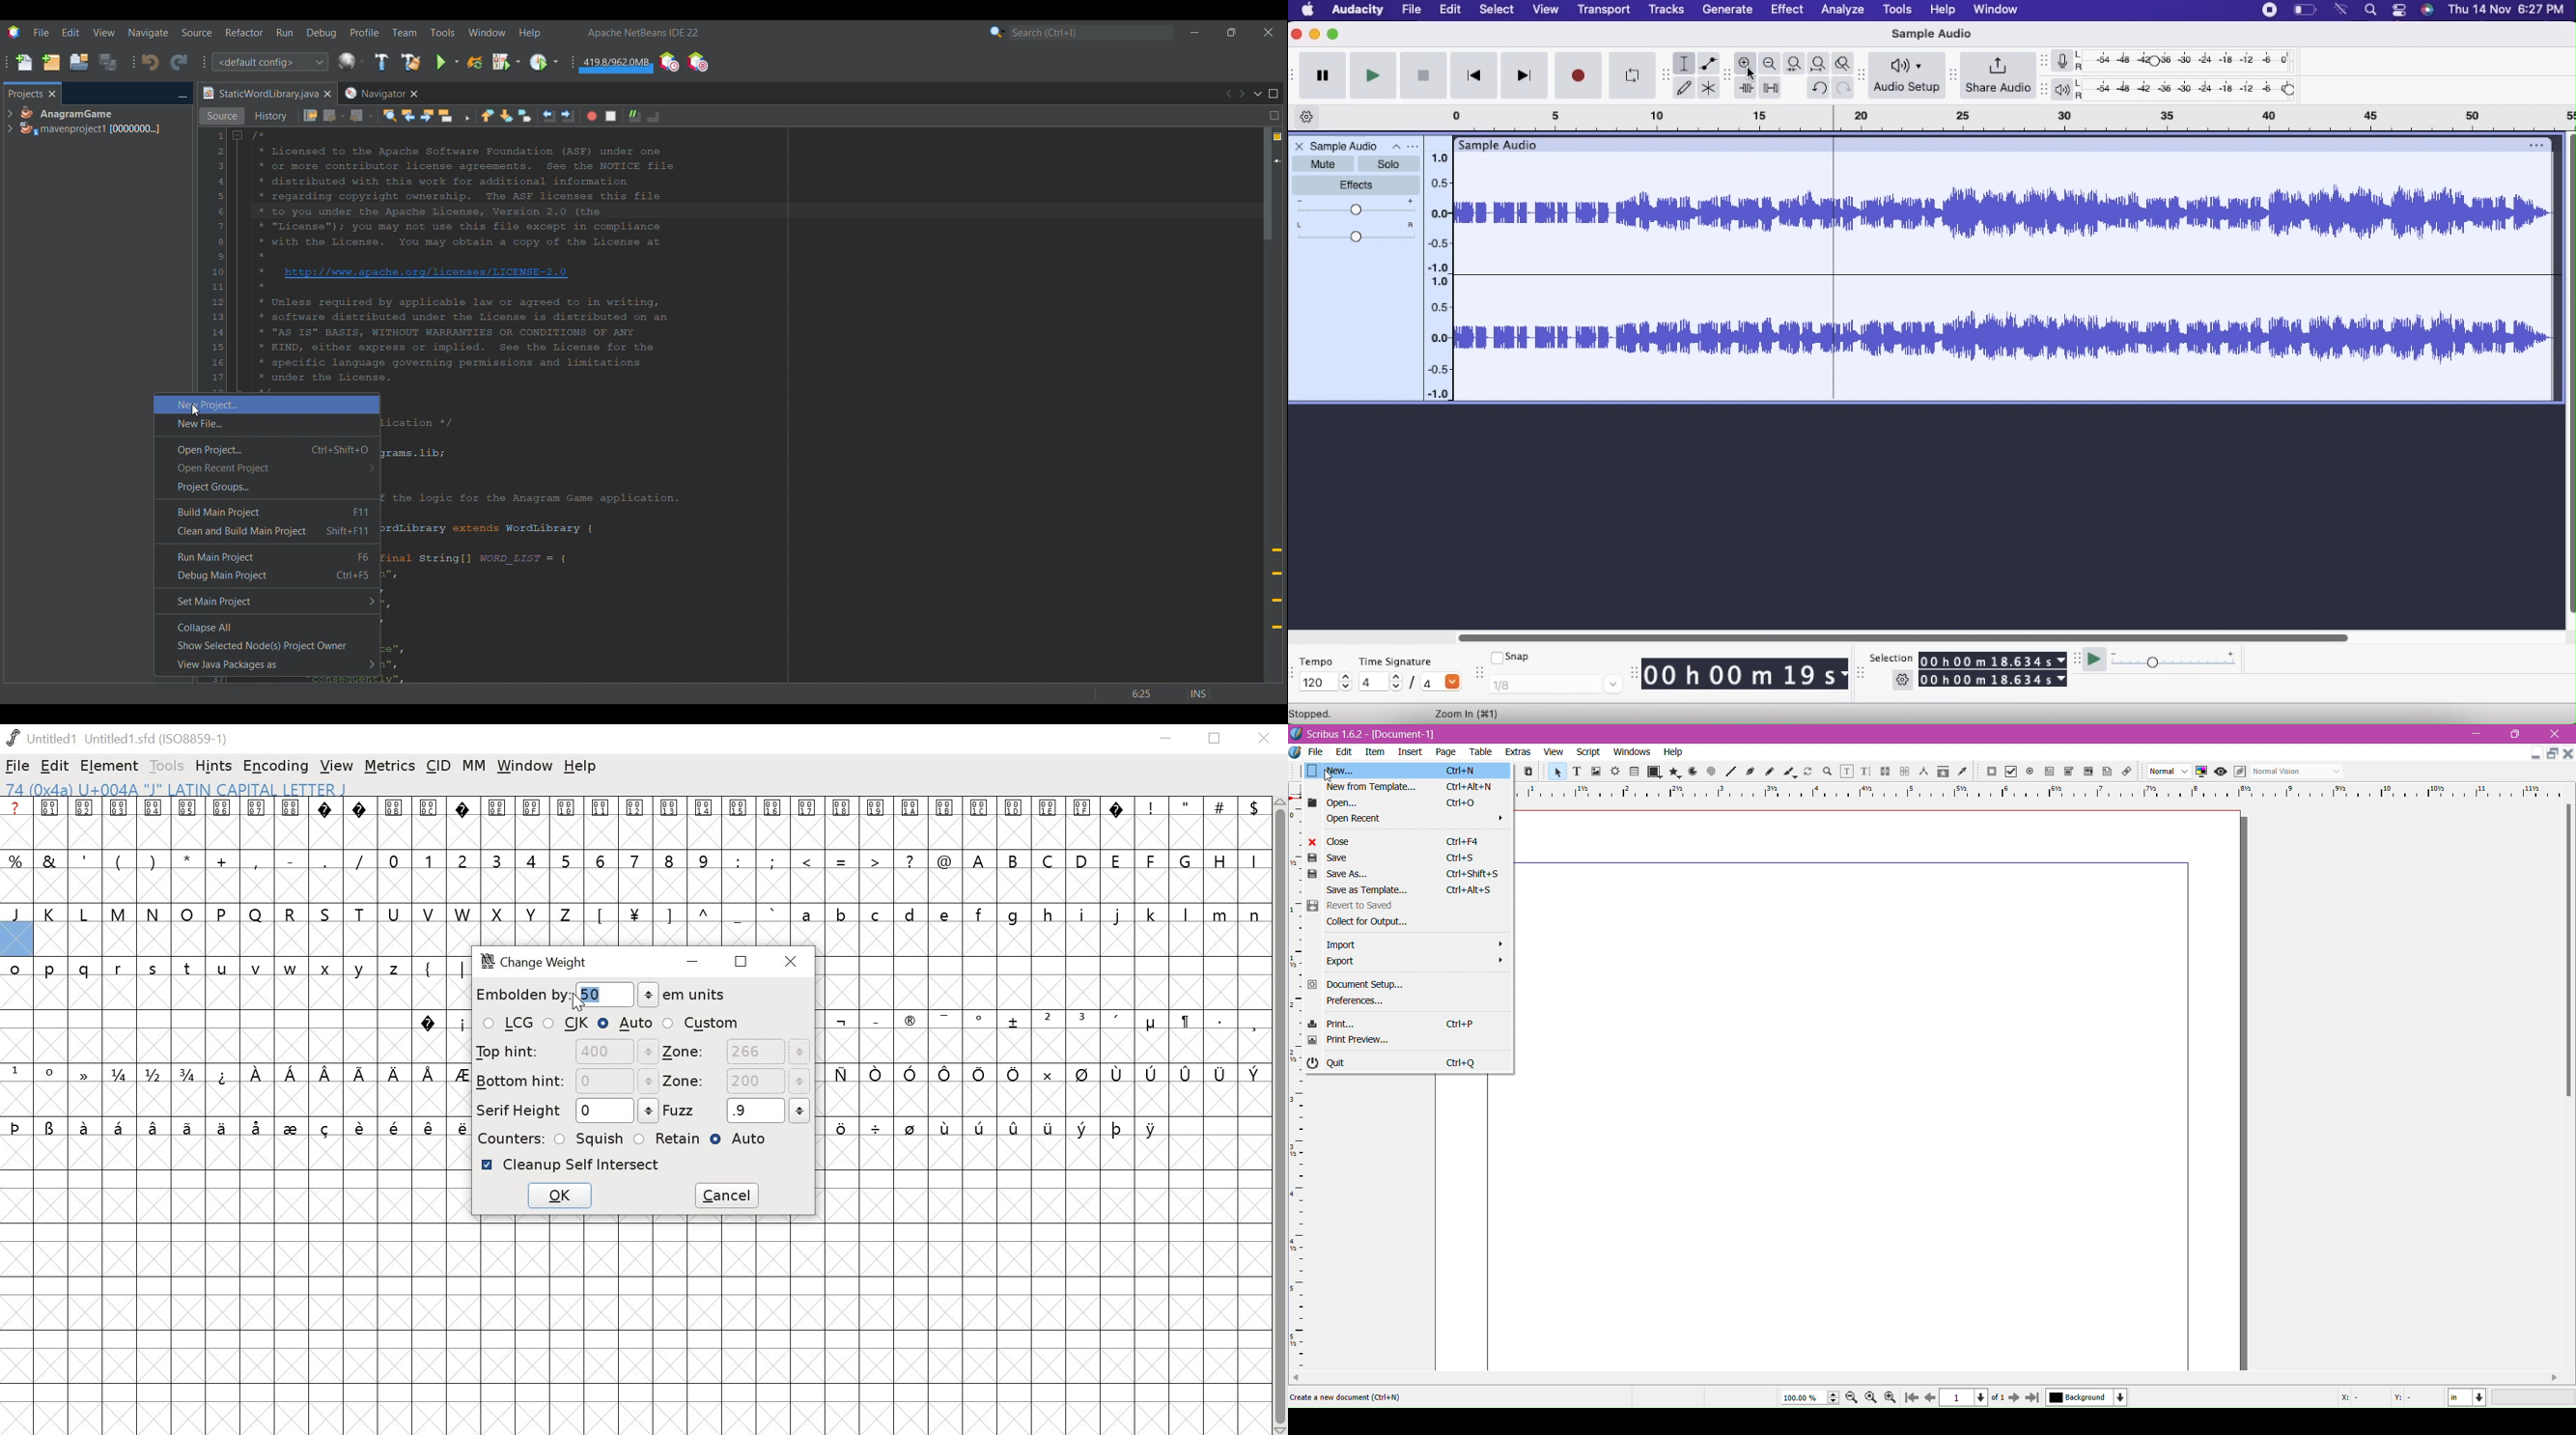 This screenshot has width=2576, height=1456. Describe the element at coordinates (33, 1072) in the screenshot. I see `superscript numbers` at that location.